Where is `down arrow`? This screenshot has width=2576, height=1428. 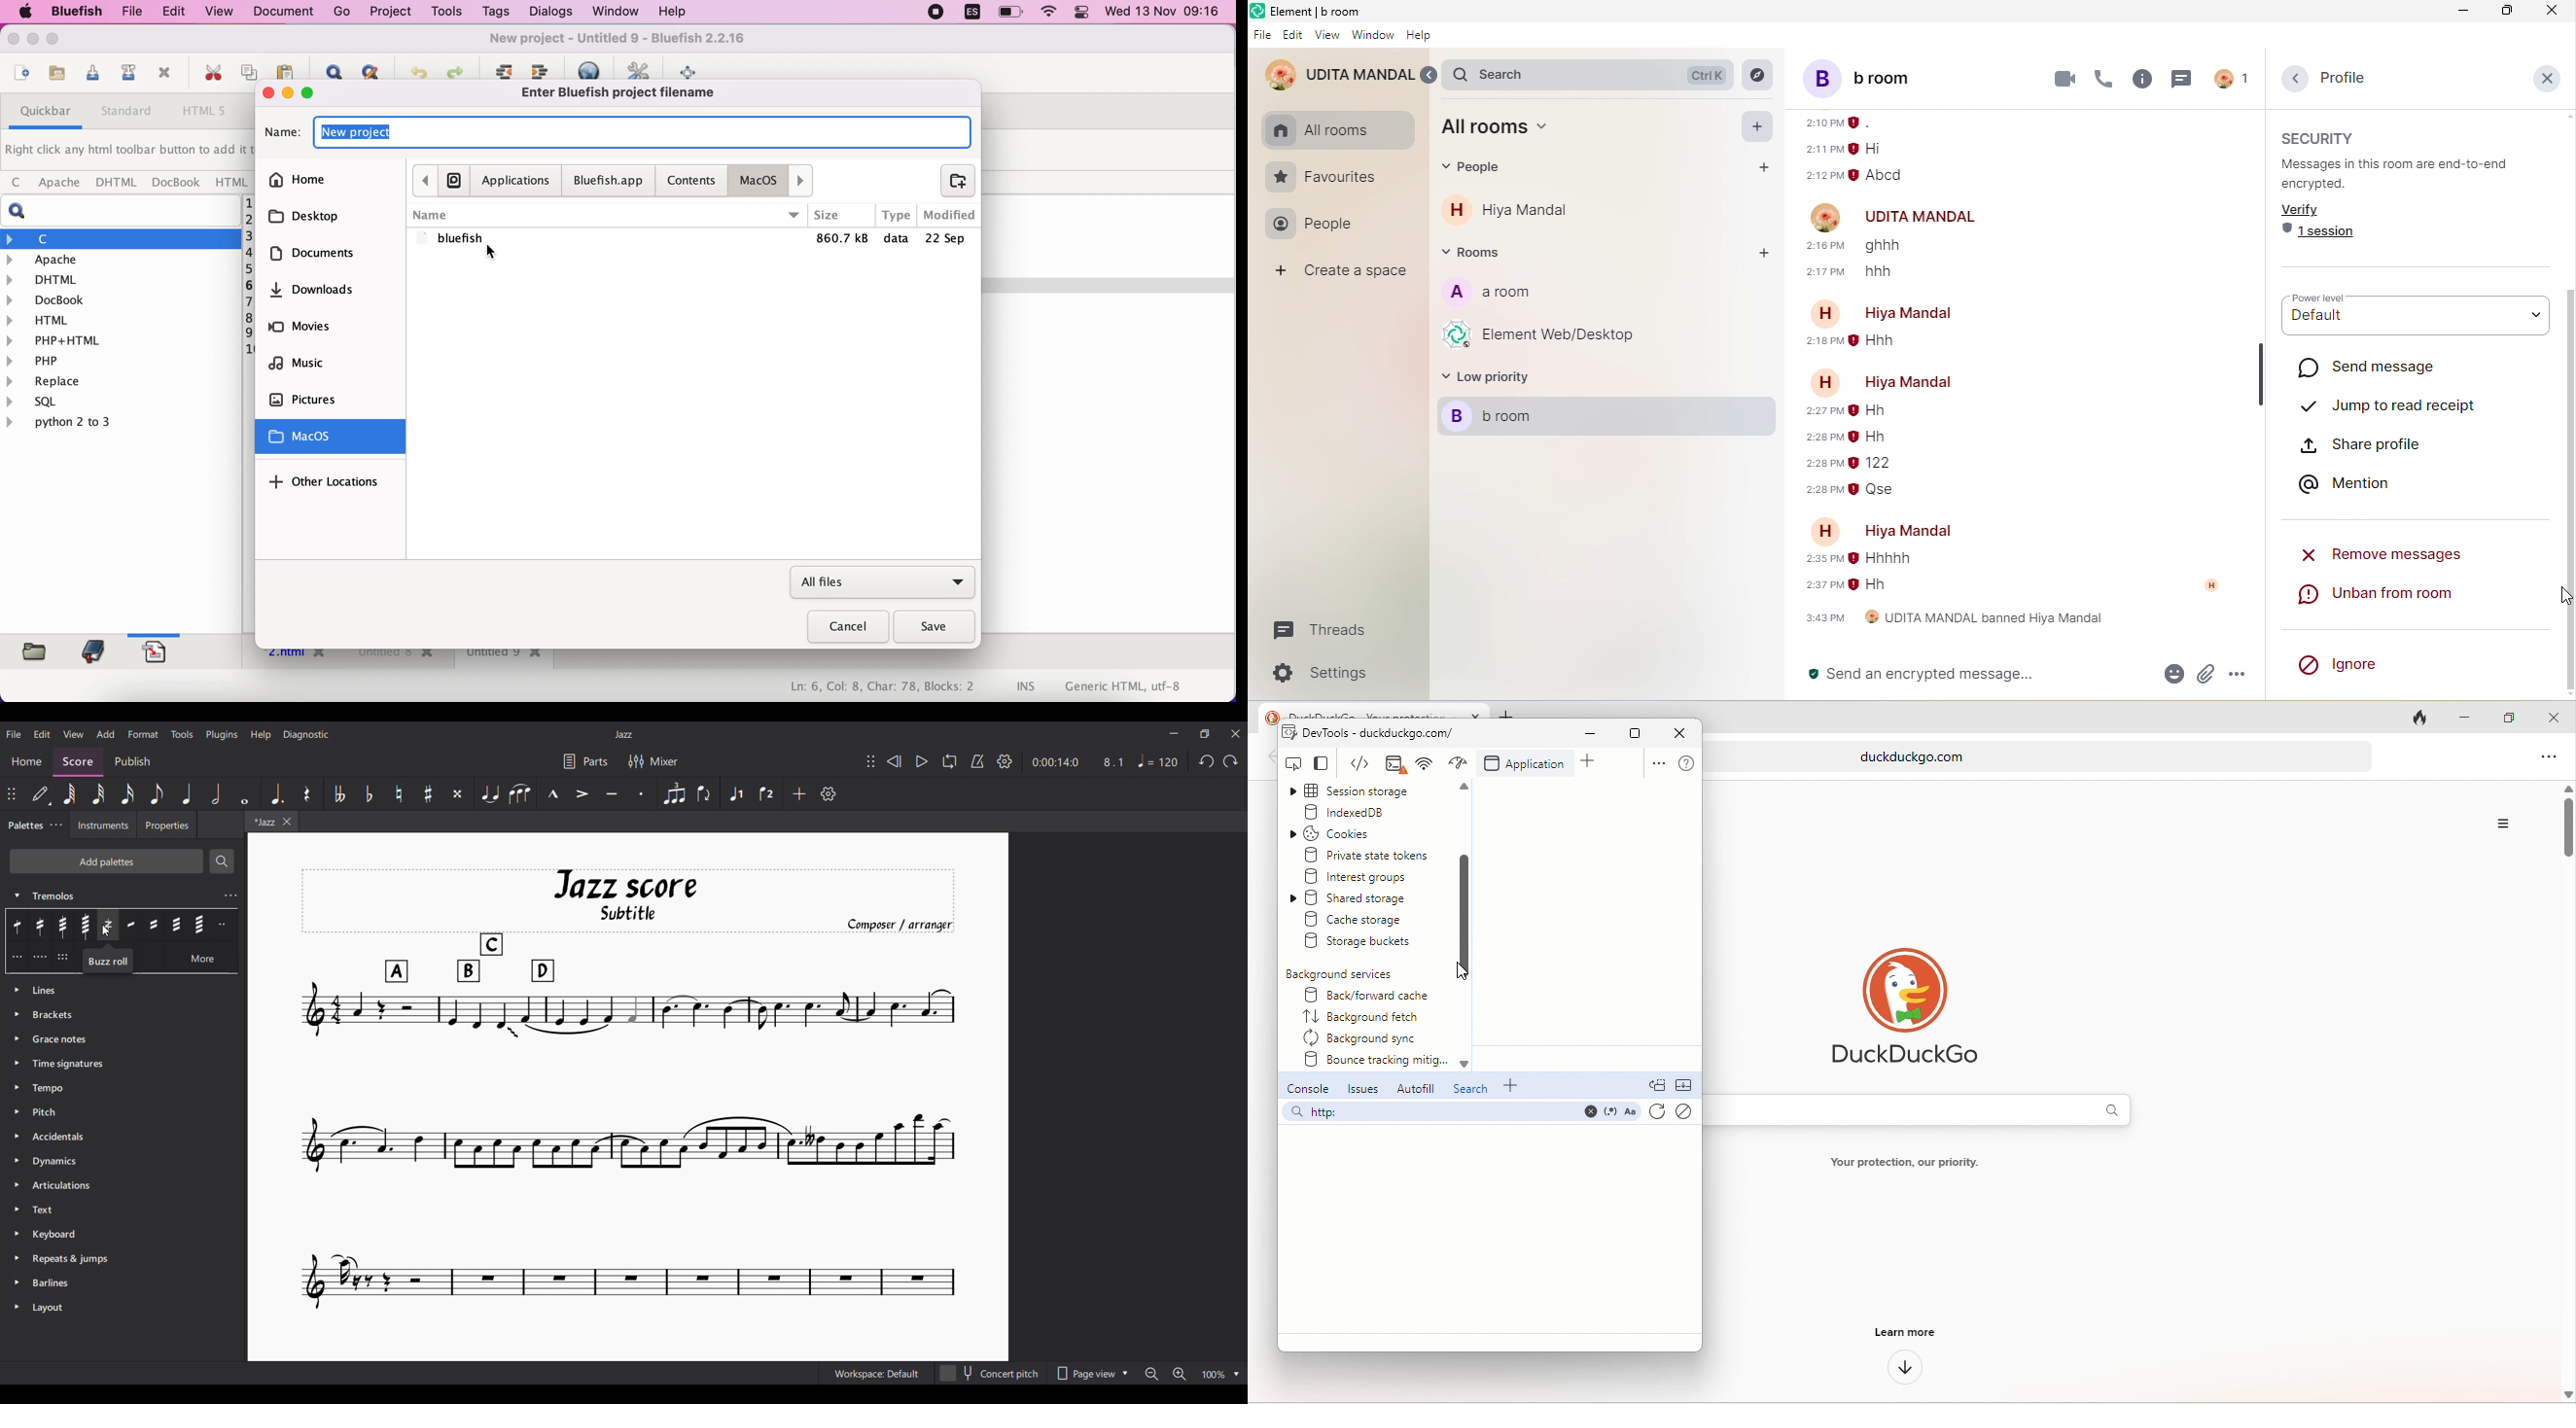
down arrow is located at coordinates (1900, 1370).